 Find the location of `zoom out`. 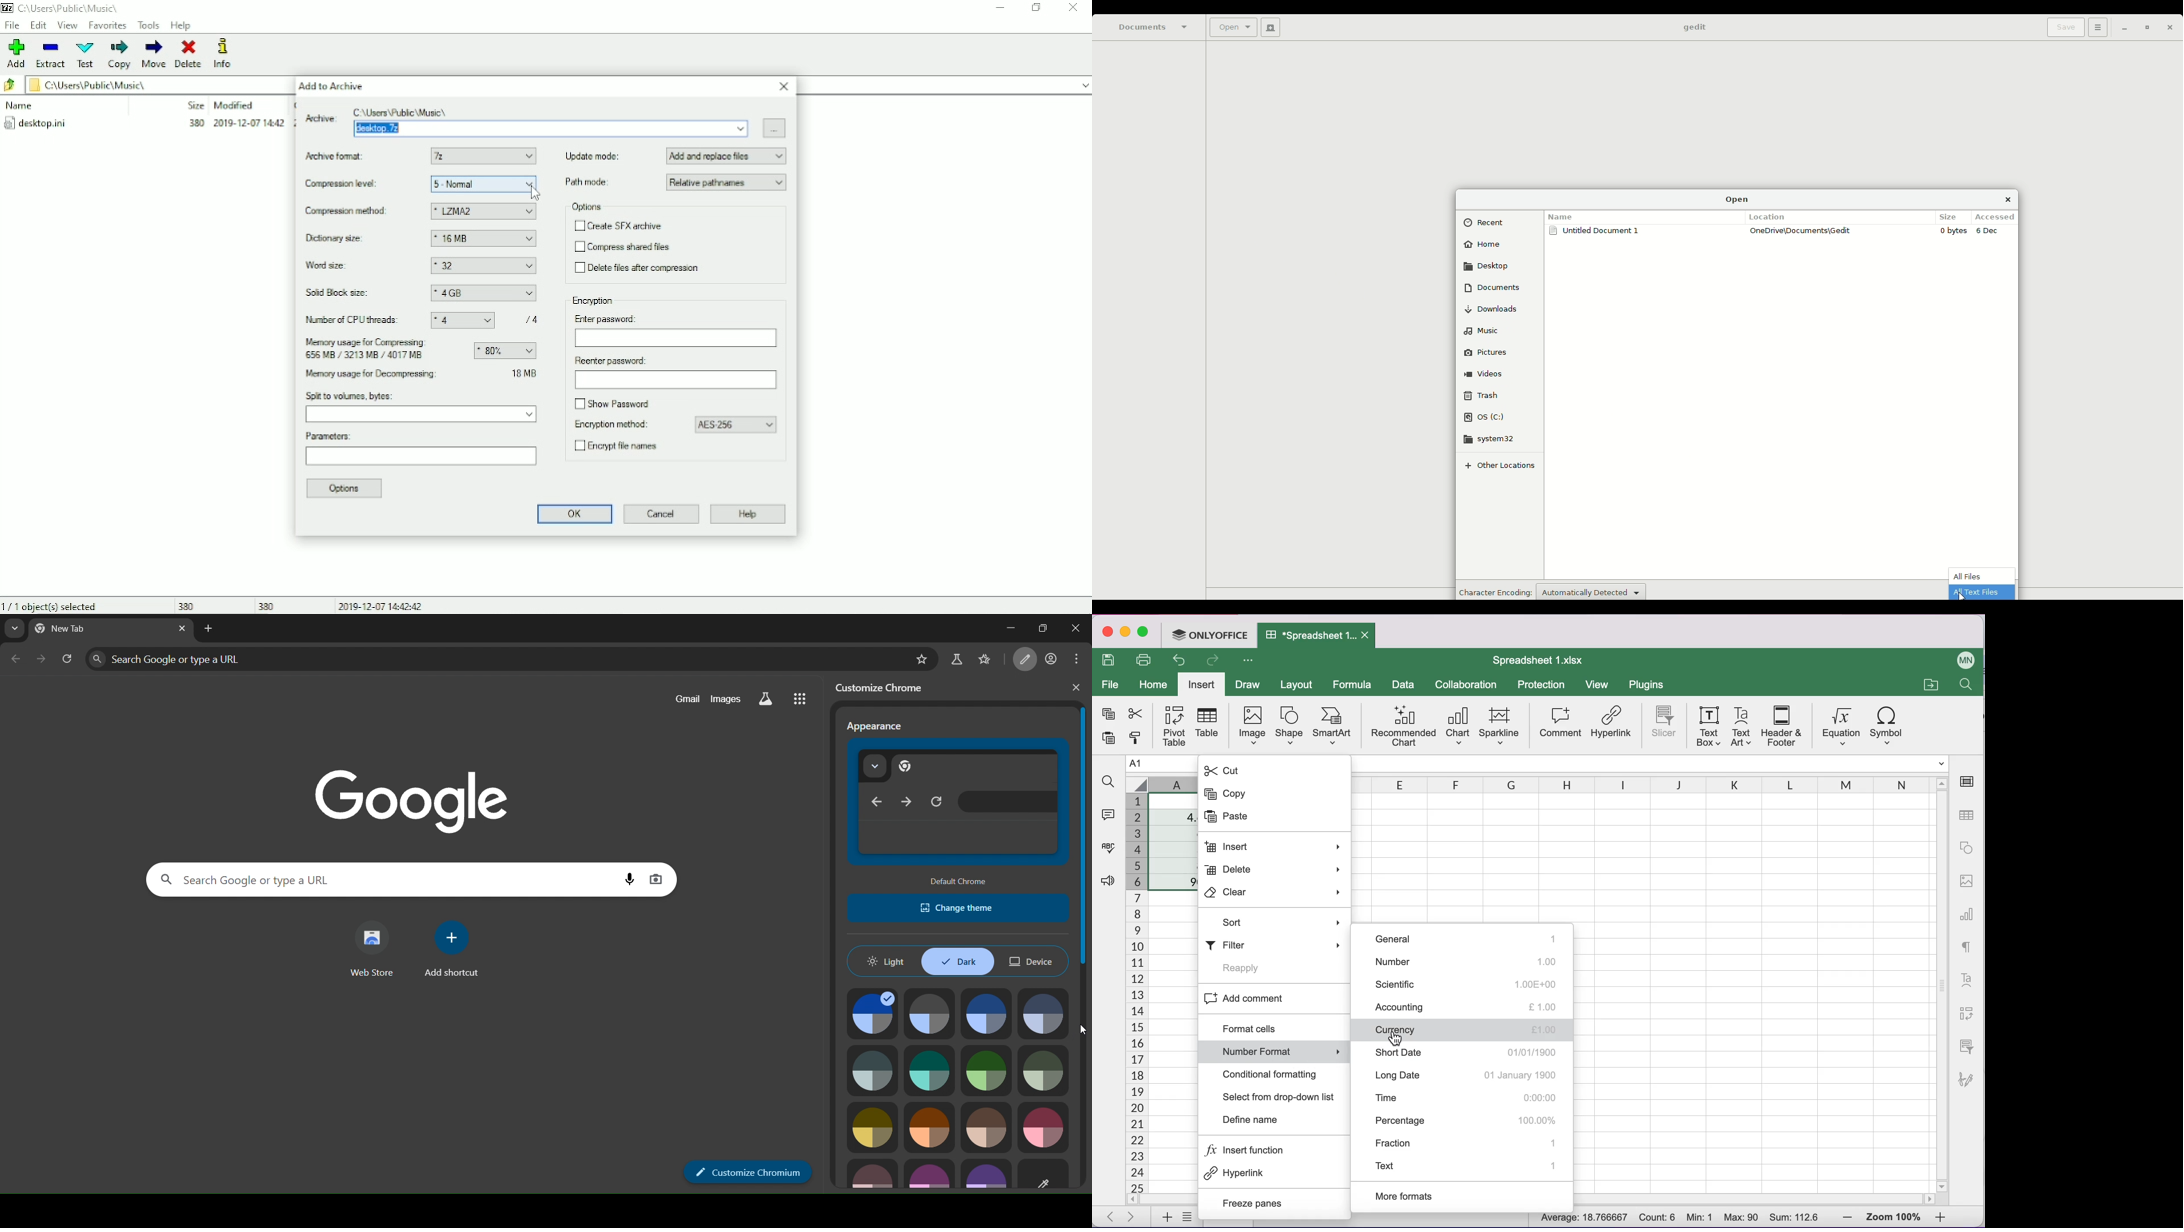

zoom out is located at coordinates (1843, 1216).